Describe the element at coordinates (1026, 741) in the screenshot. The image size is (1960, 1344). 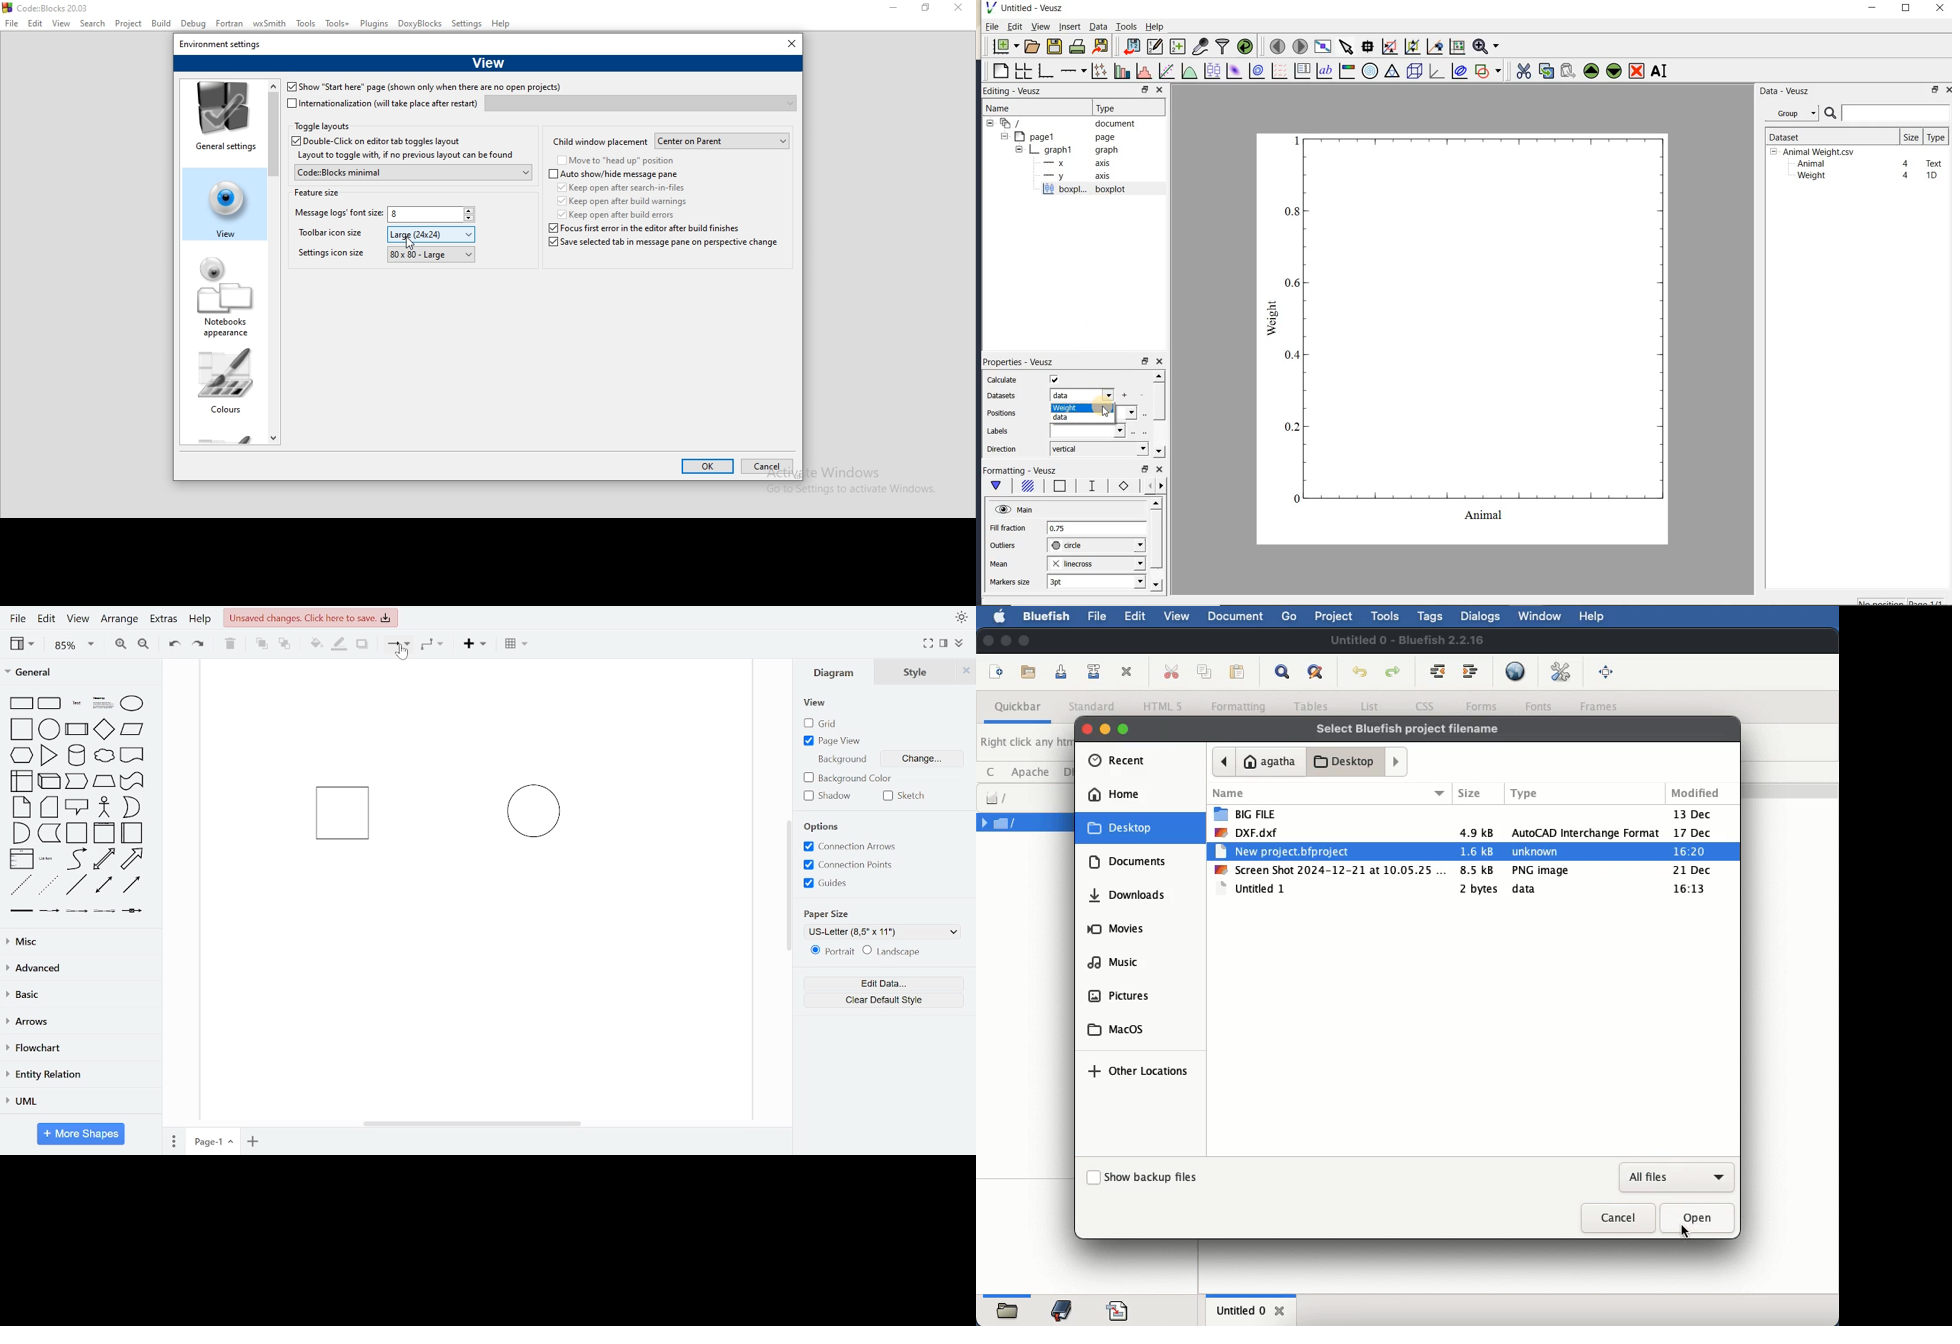
I see `Right click any html ` at that location.